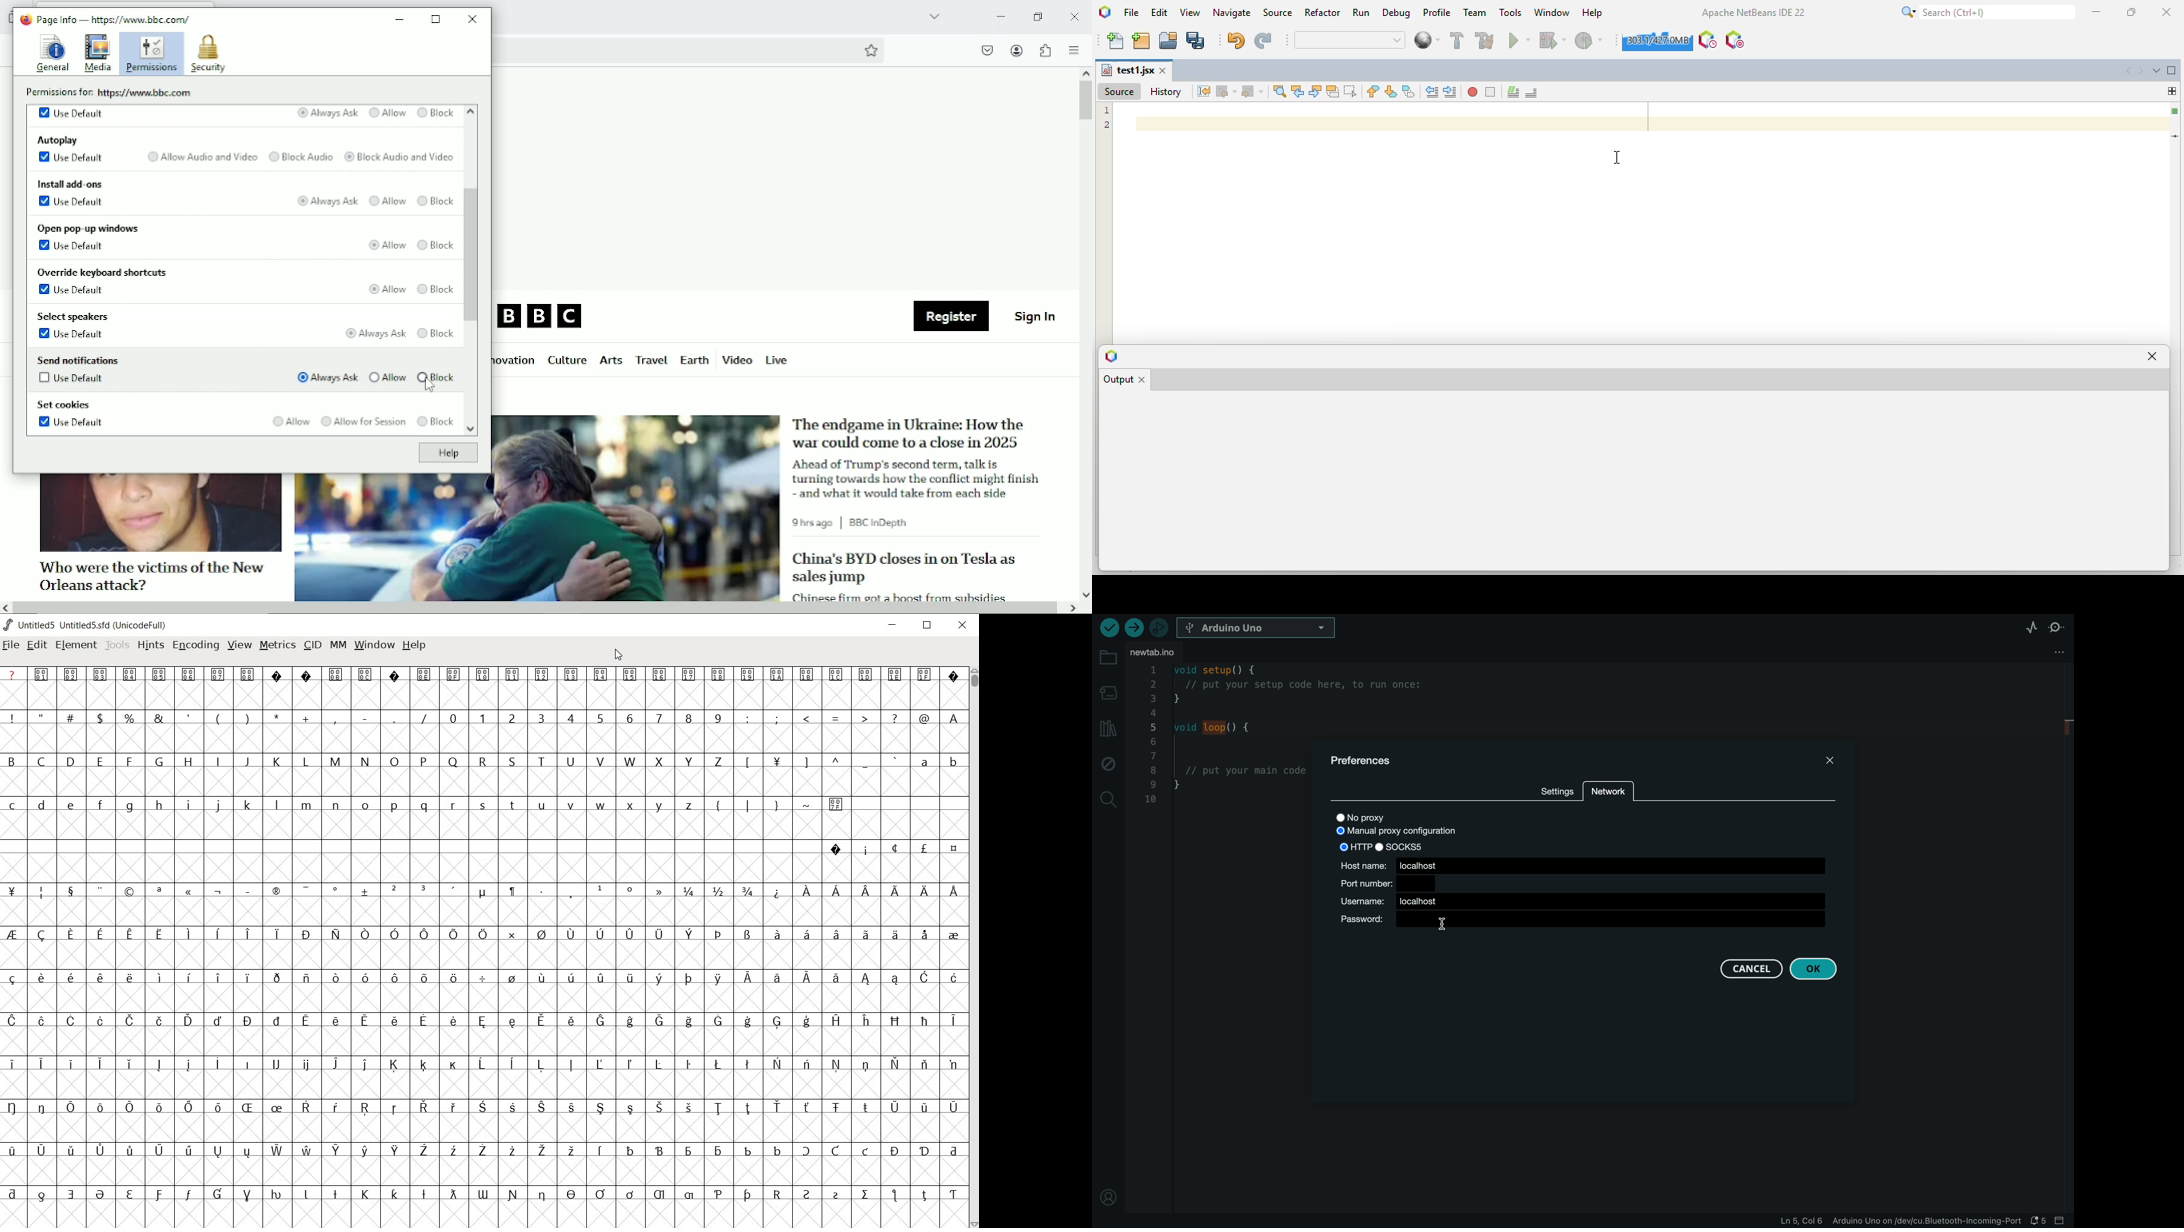 This screenshot has width=2184, height=1232. I want to click on Symbol, so click(306, 674).